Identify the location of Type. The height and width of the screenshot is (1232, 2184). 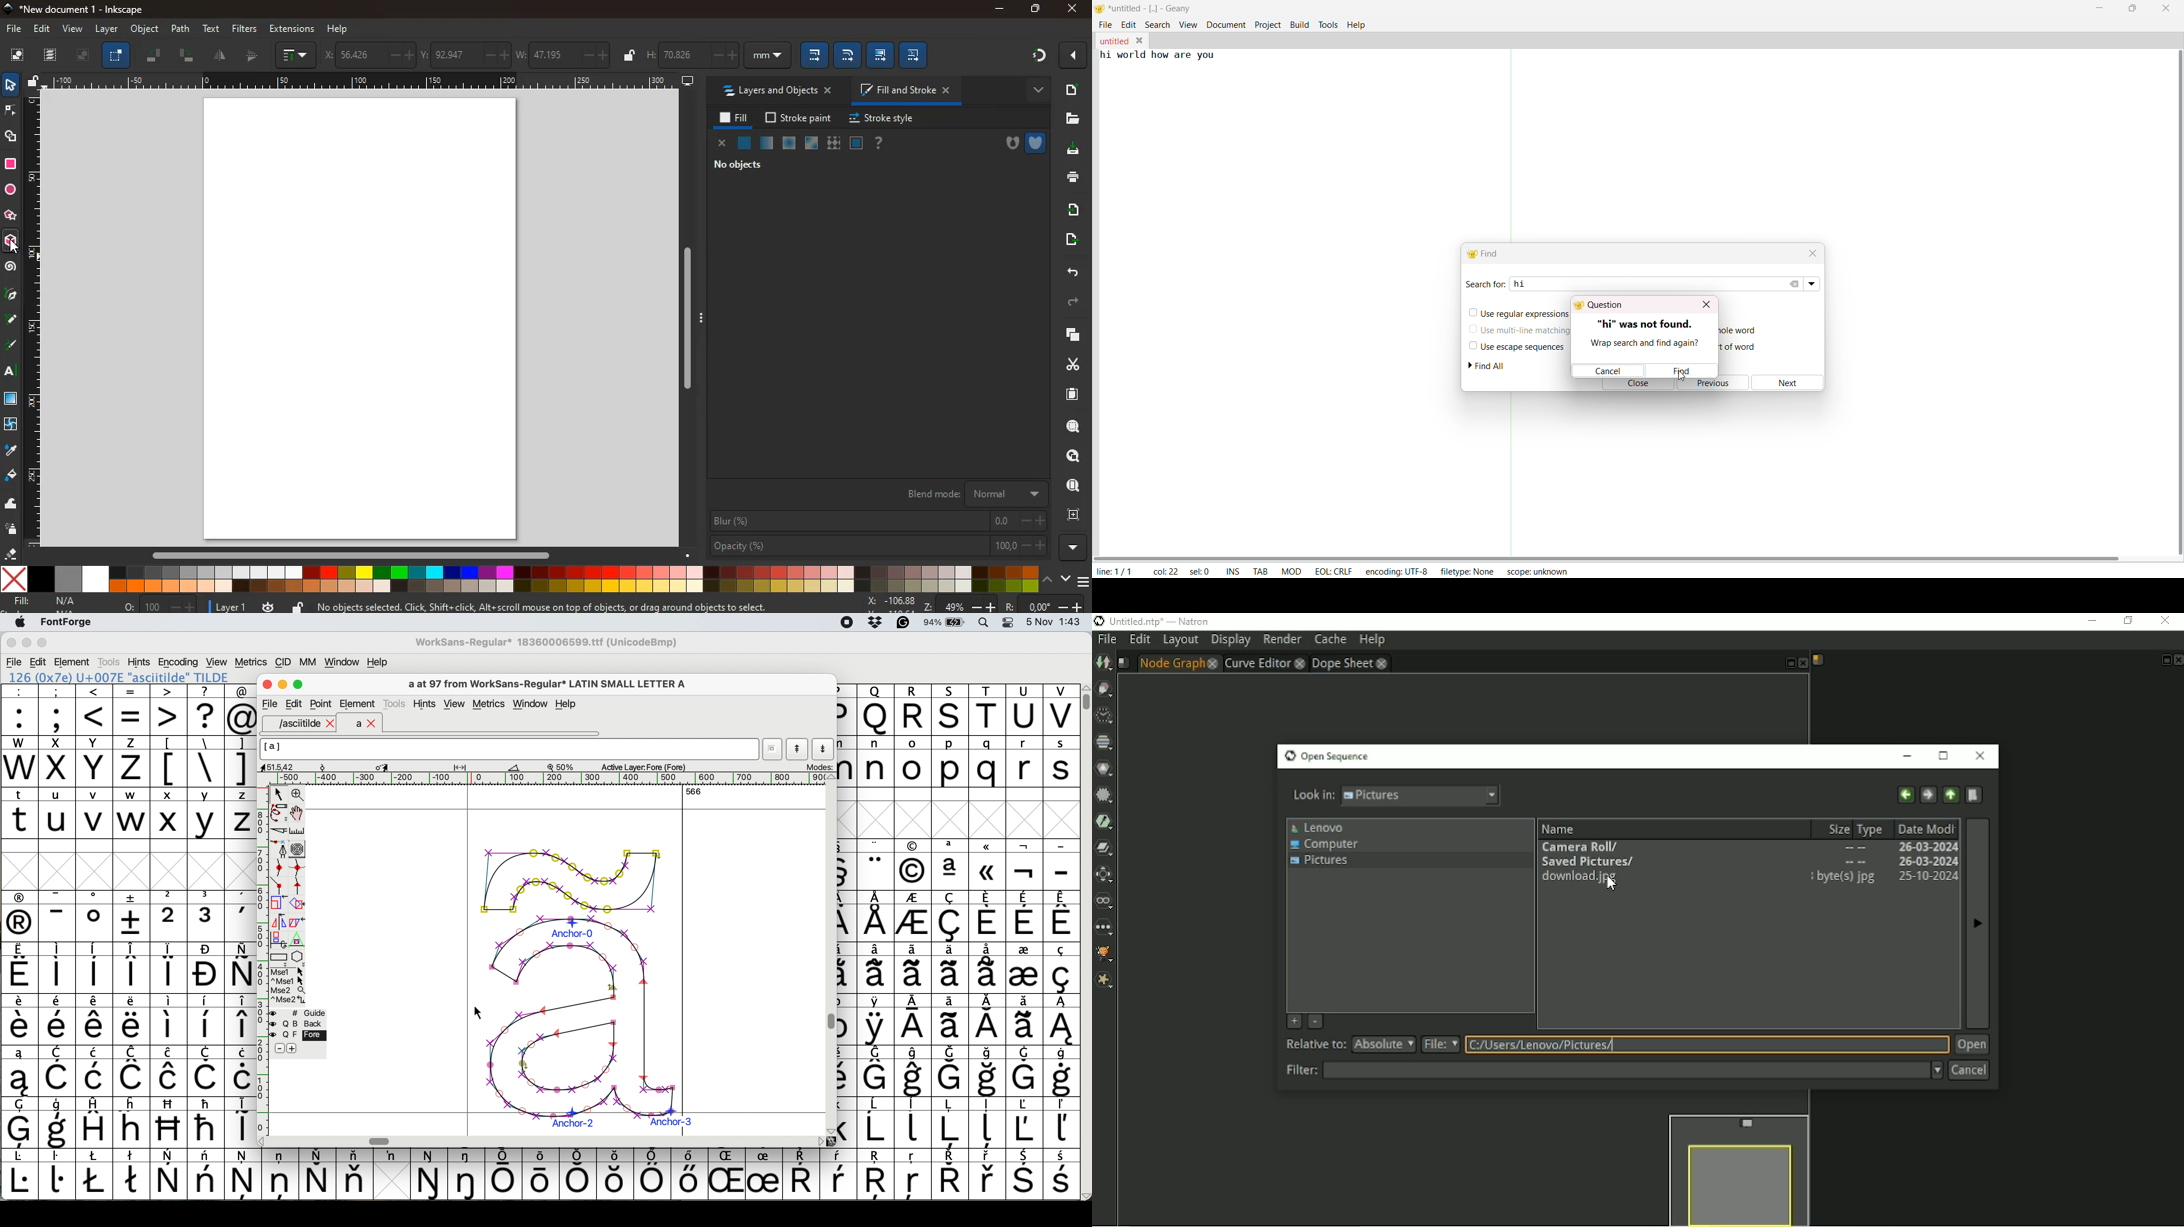
(1870, 828).